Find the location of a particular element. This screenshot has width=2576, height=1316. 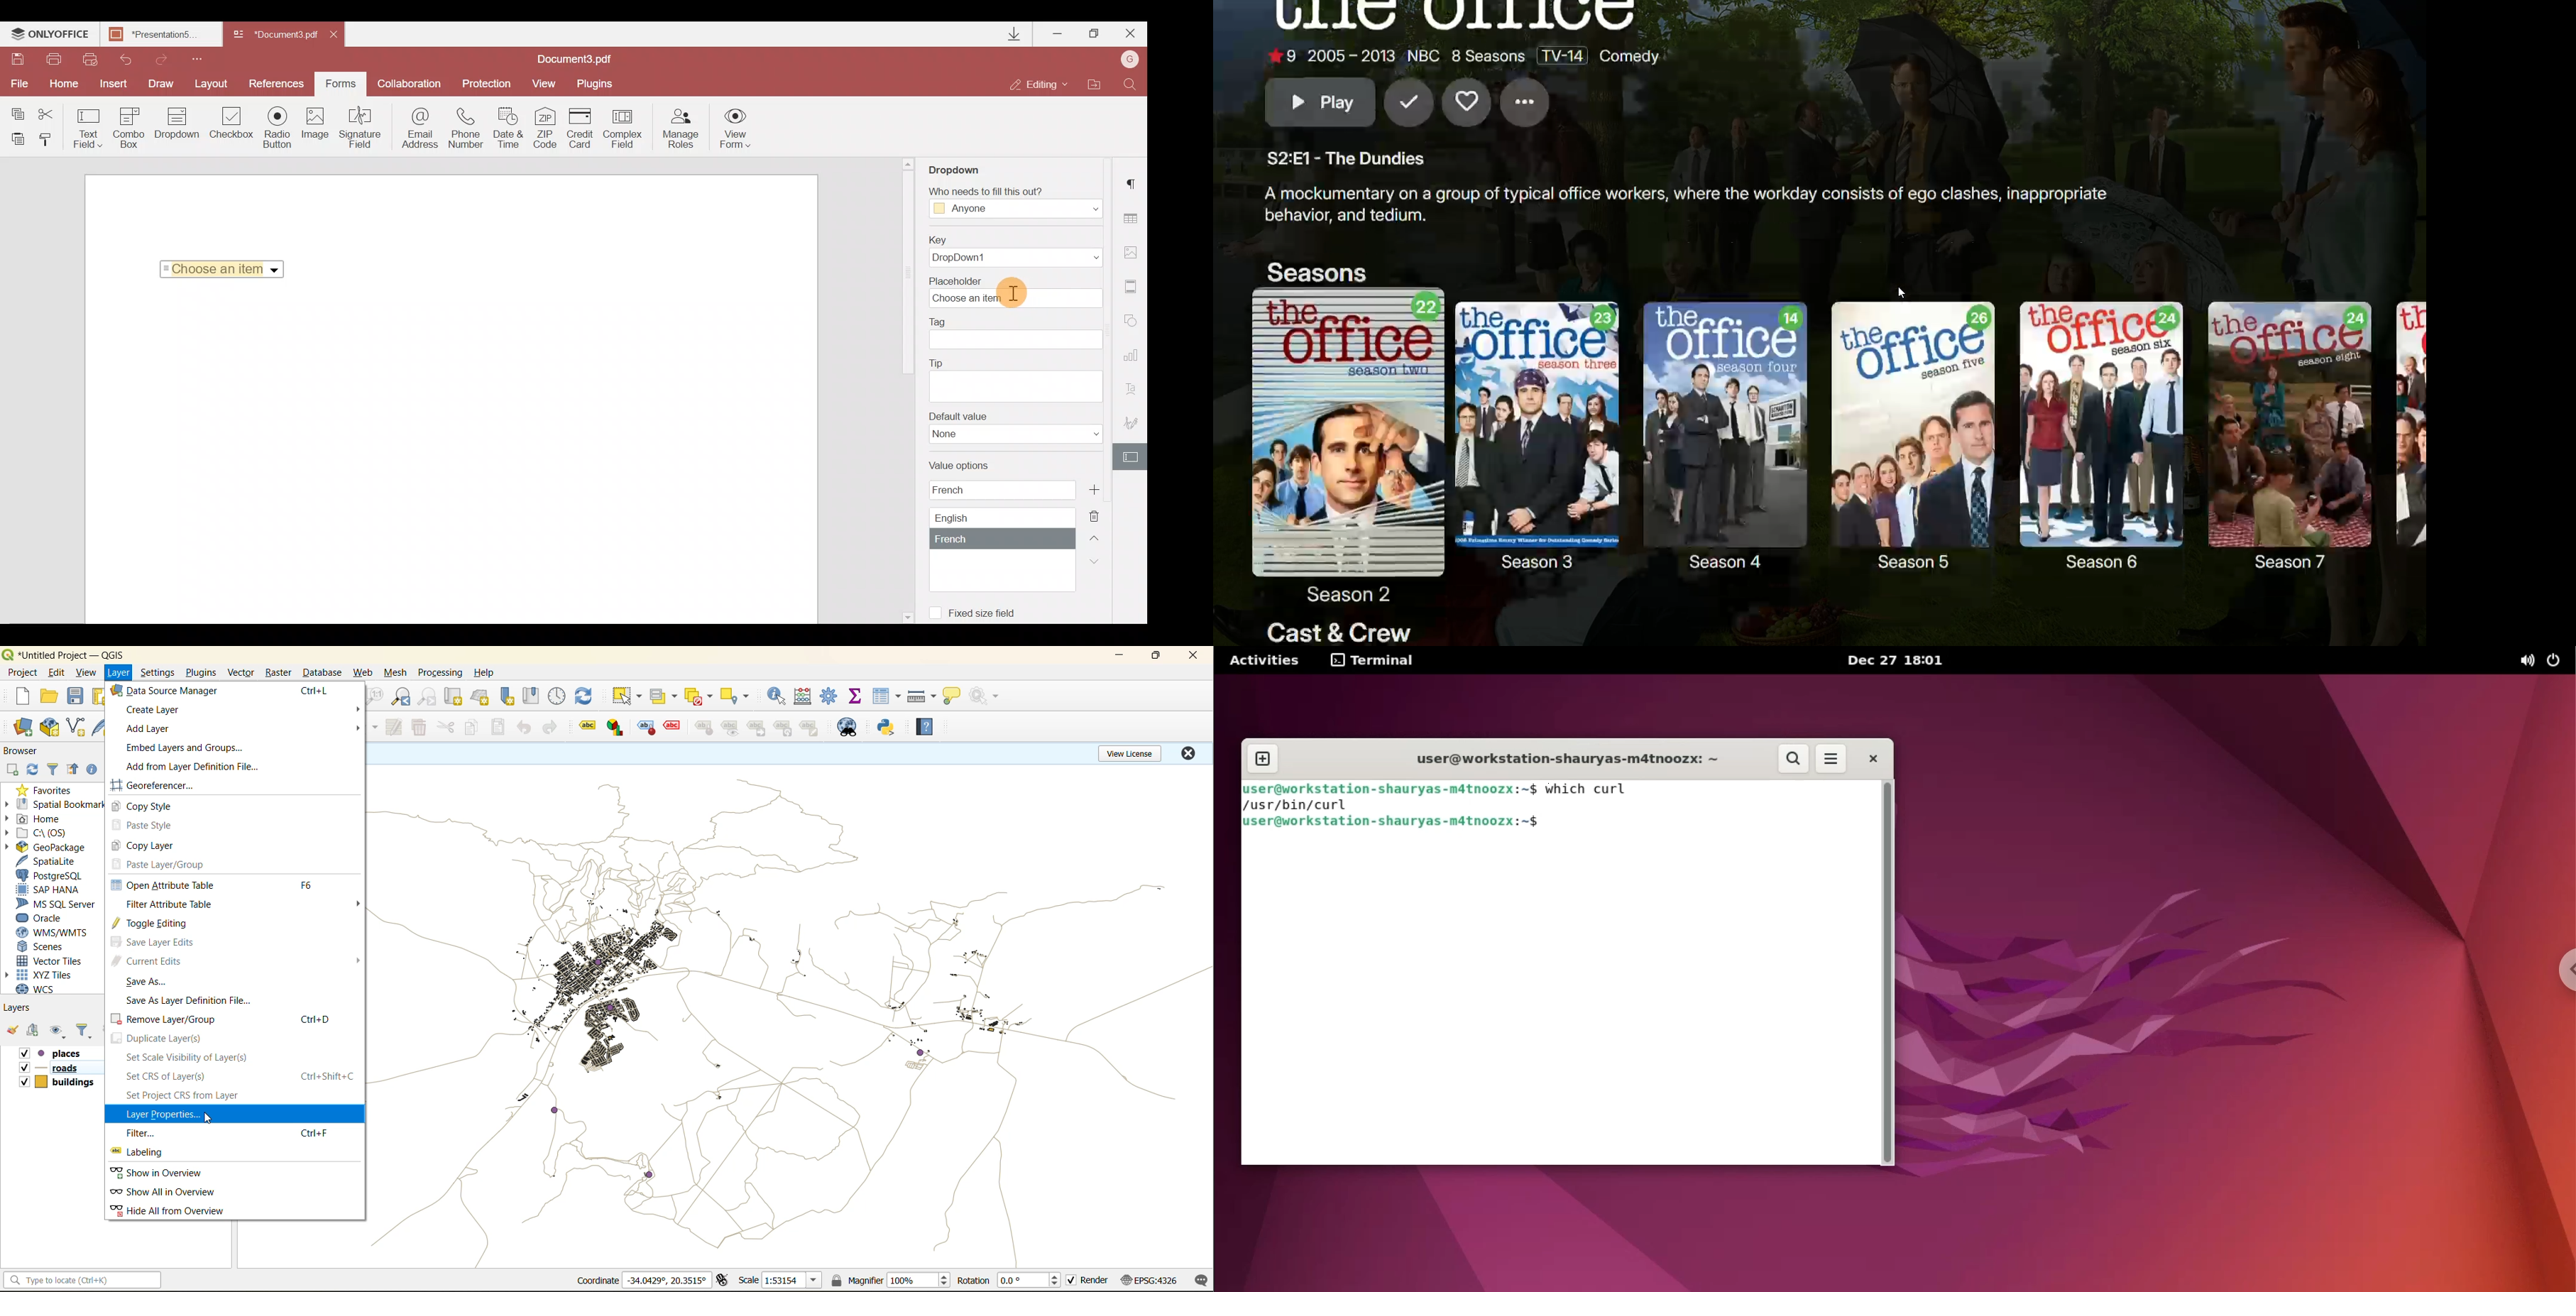

Text Art settings is located at coordinates (1135, 392).